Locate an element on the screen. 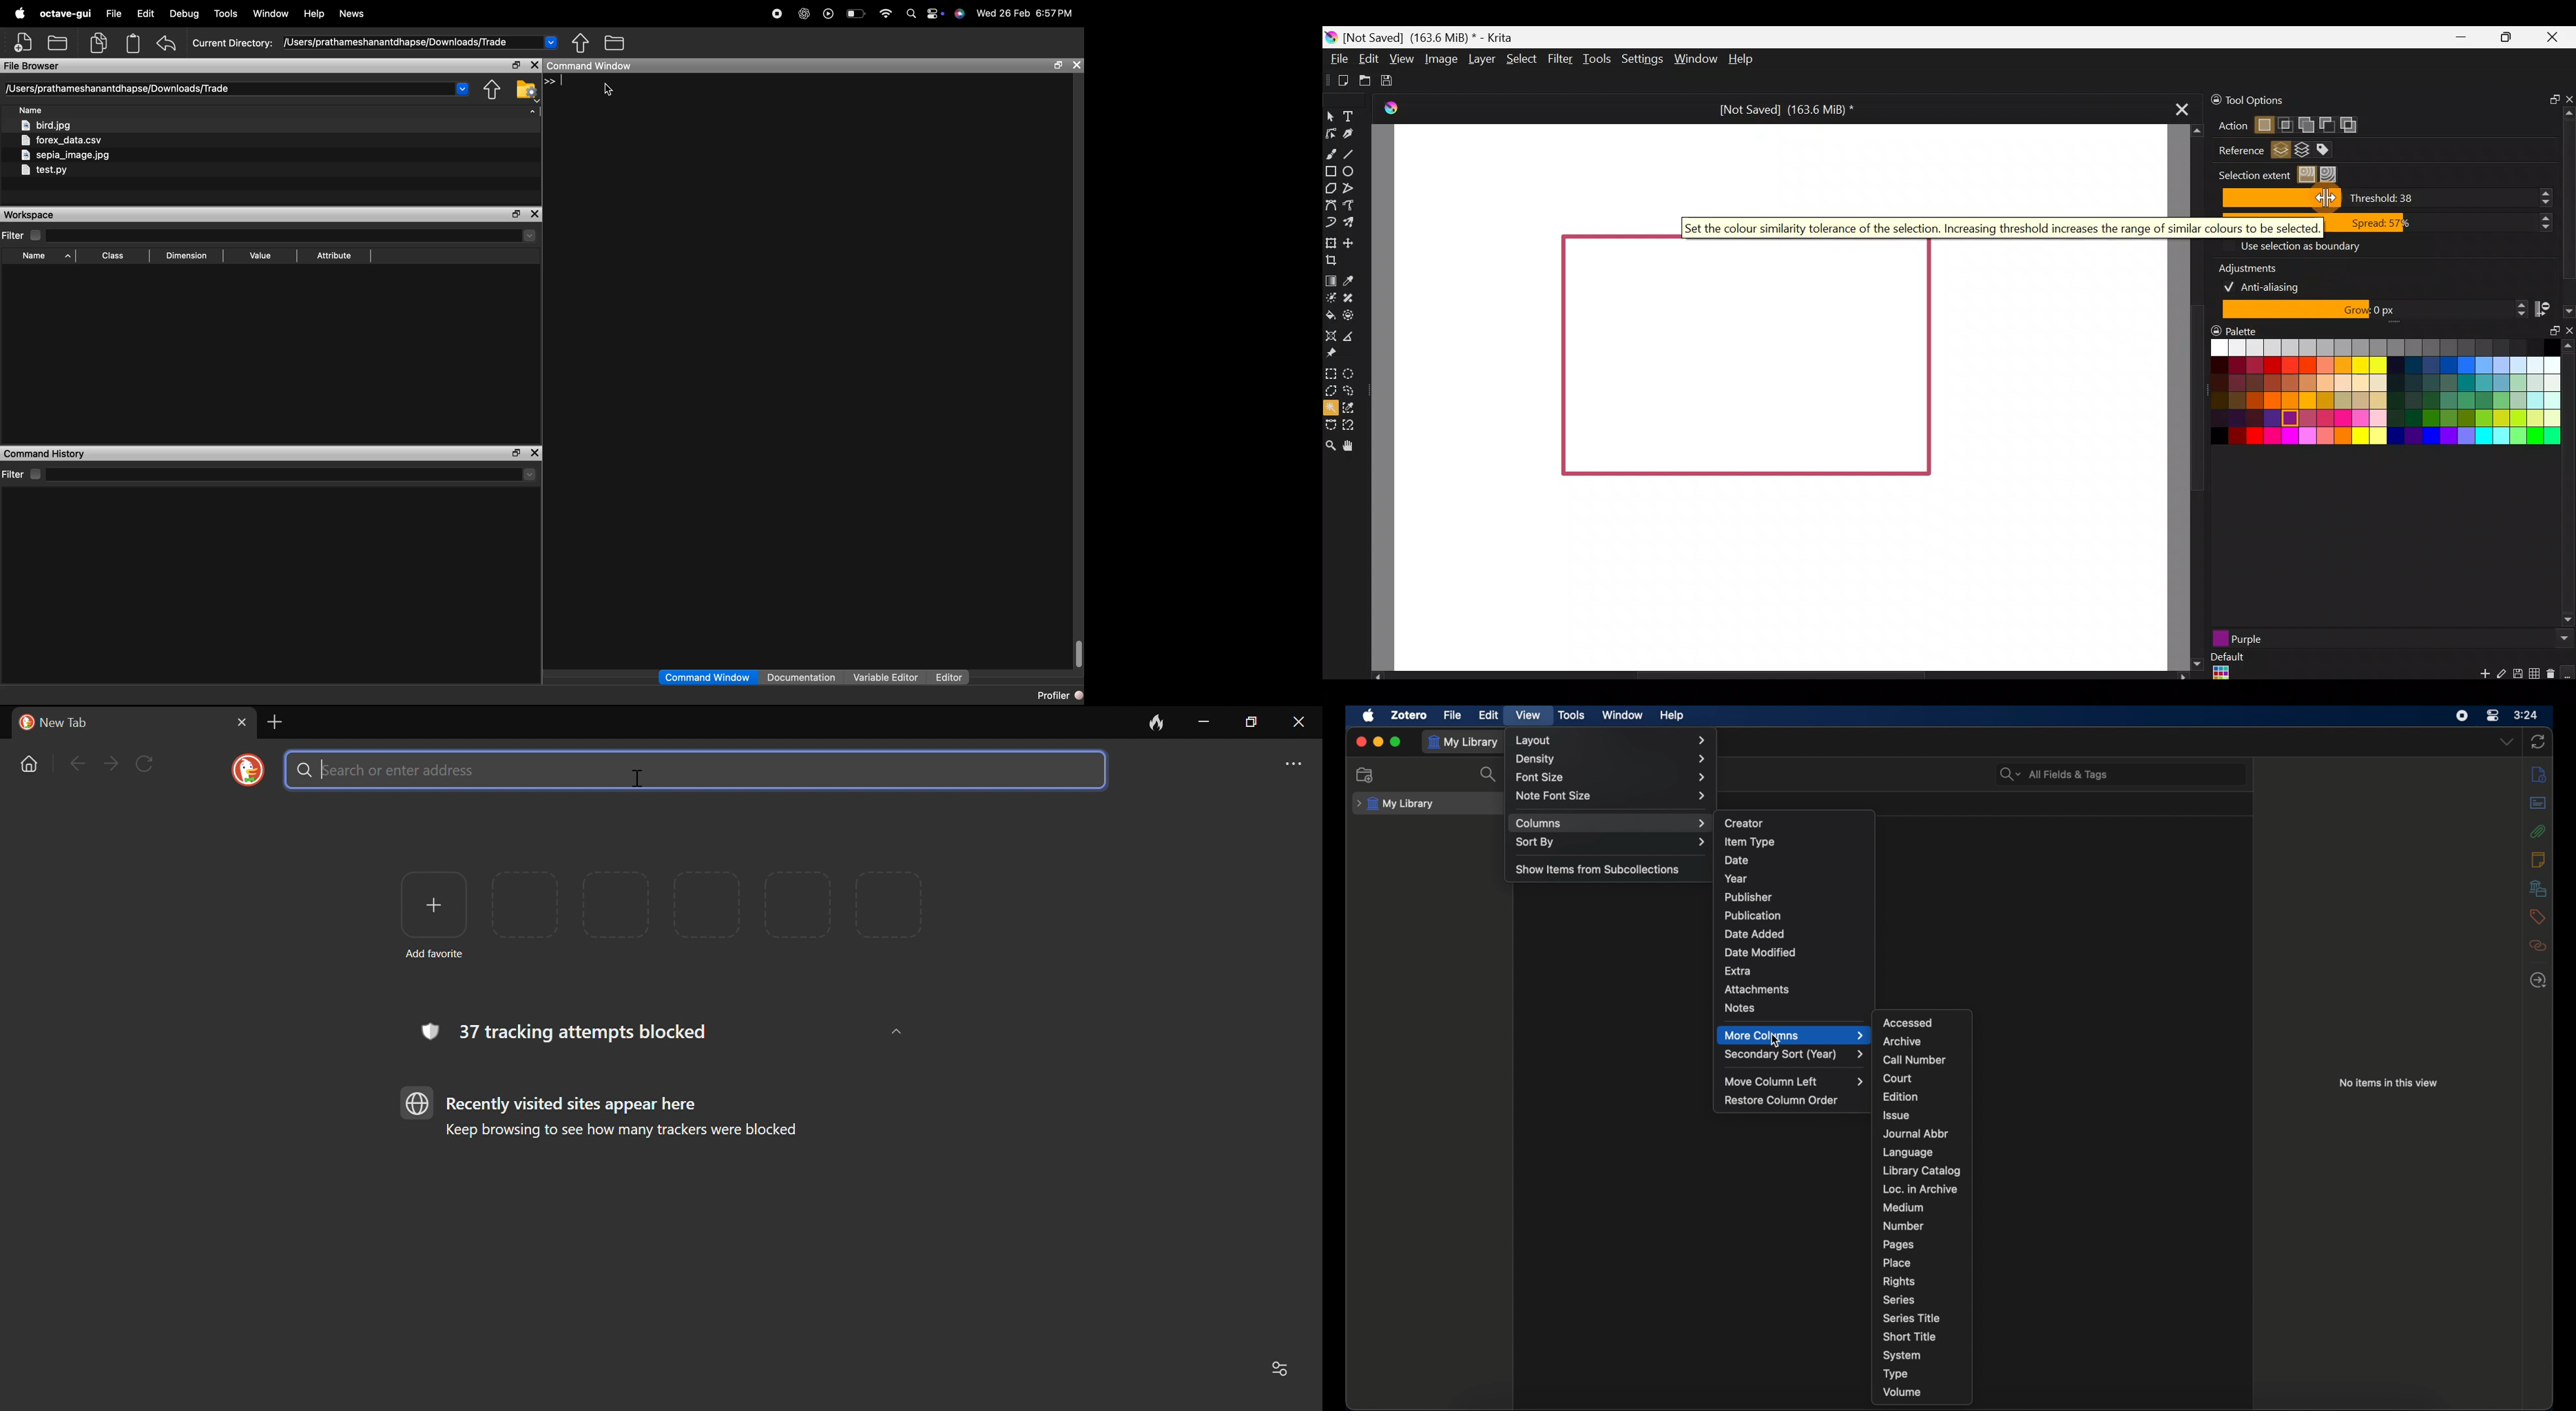 This screenshot has width=2576, height=1428. screen recorder is located at coordinates (2462, 716).